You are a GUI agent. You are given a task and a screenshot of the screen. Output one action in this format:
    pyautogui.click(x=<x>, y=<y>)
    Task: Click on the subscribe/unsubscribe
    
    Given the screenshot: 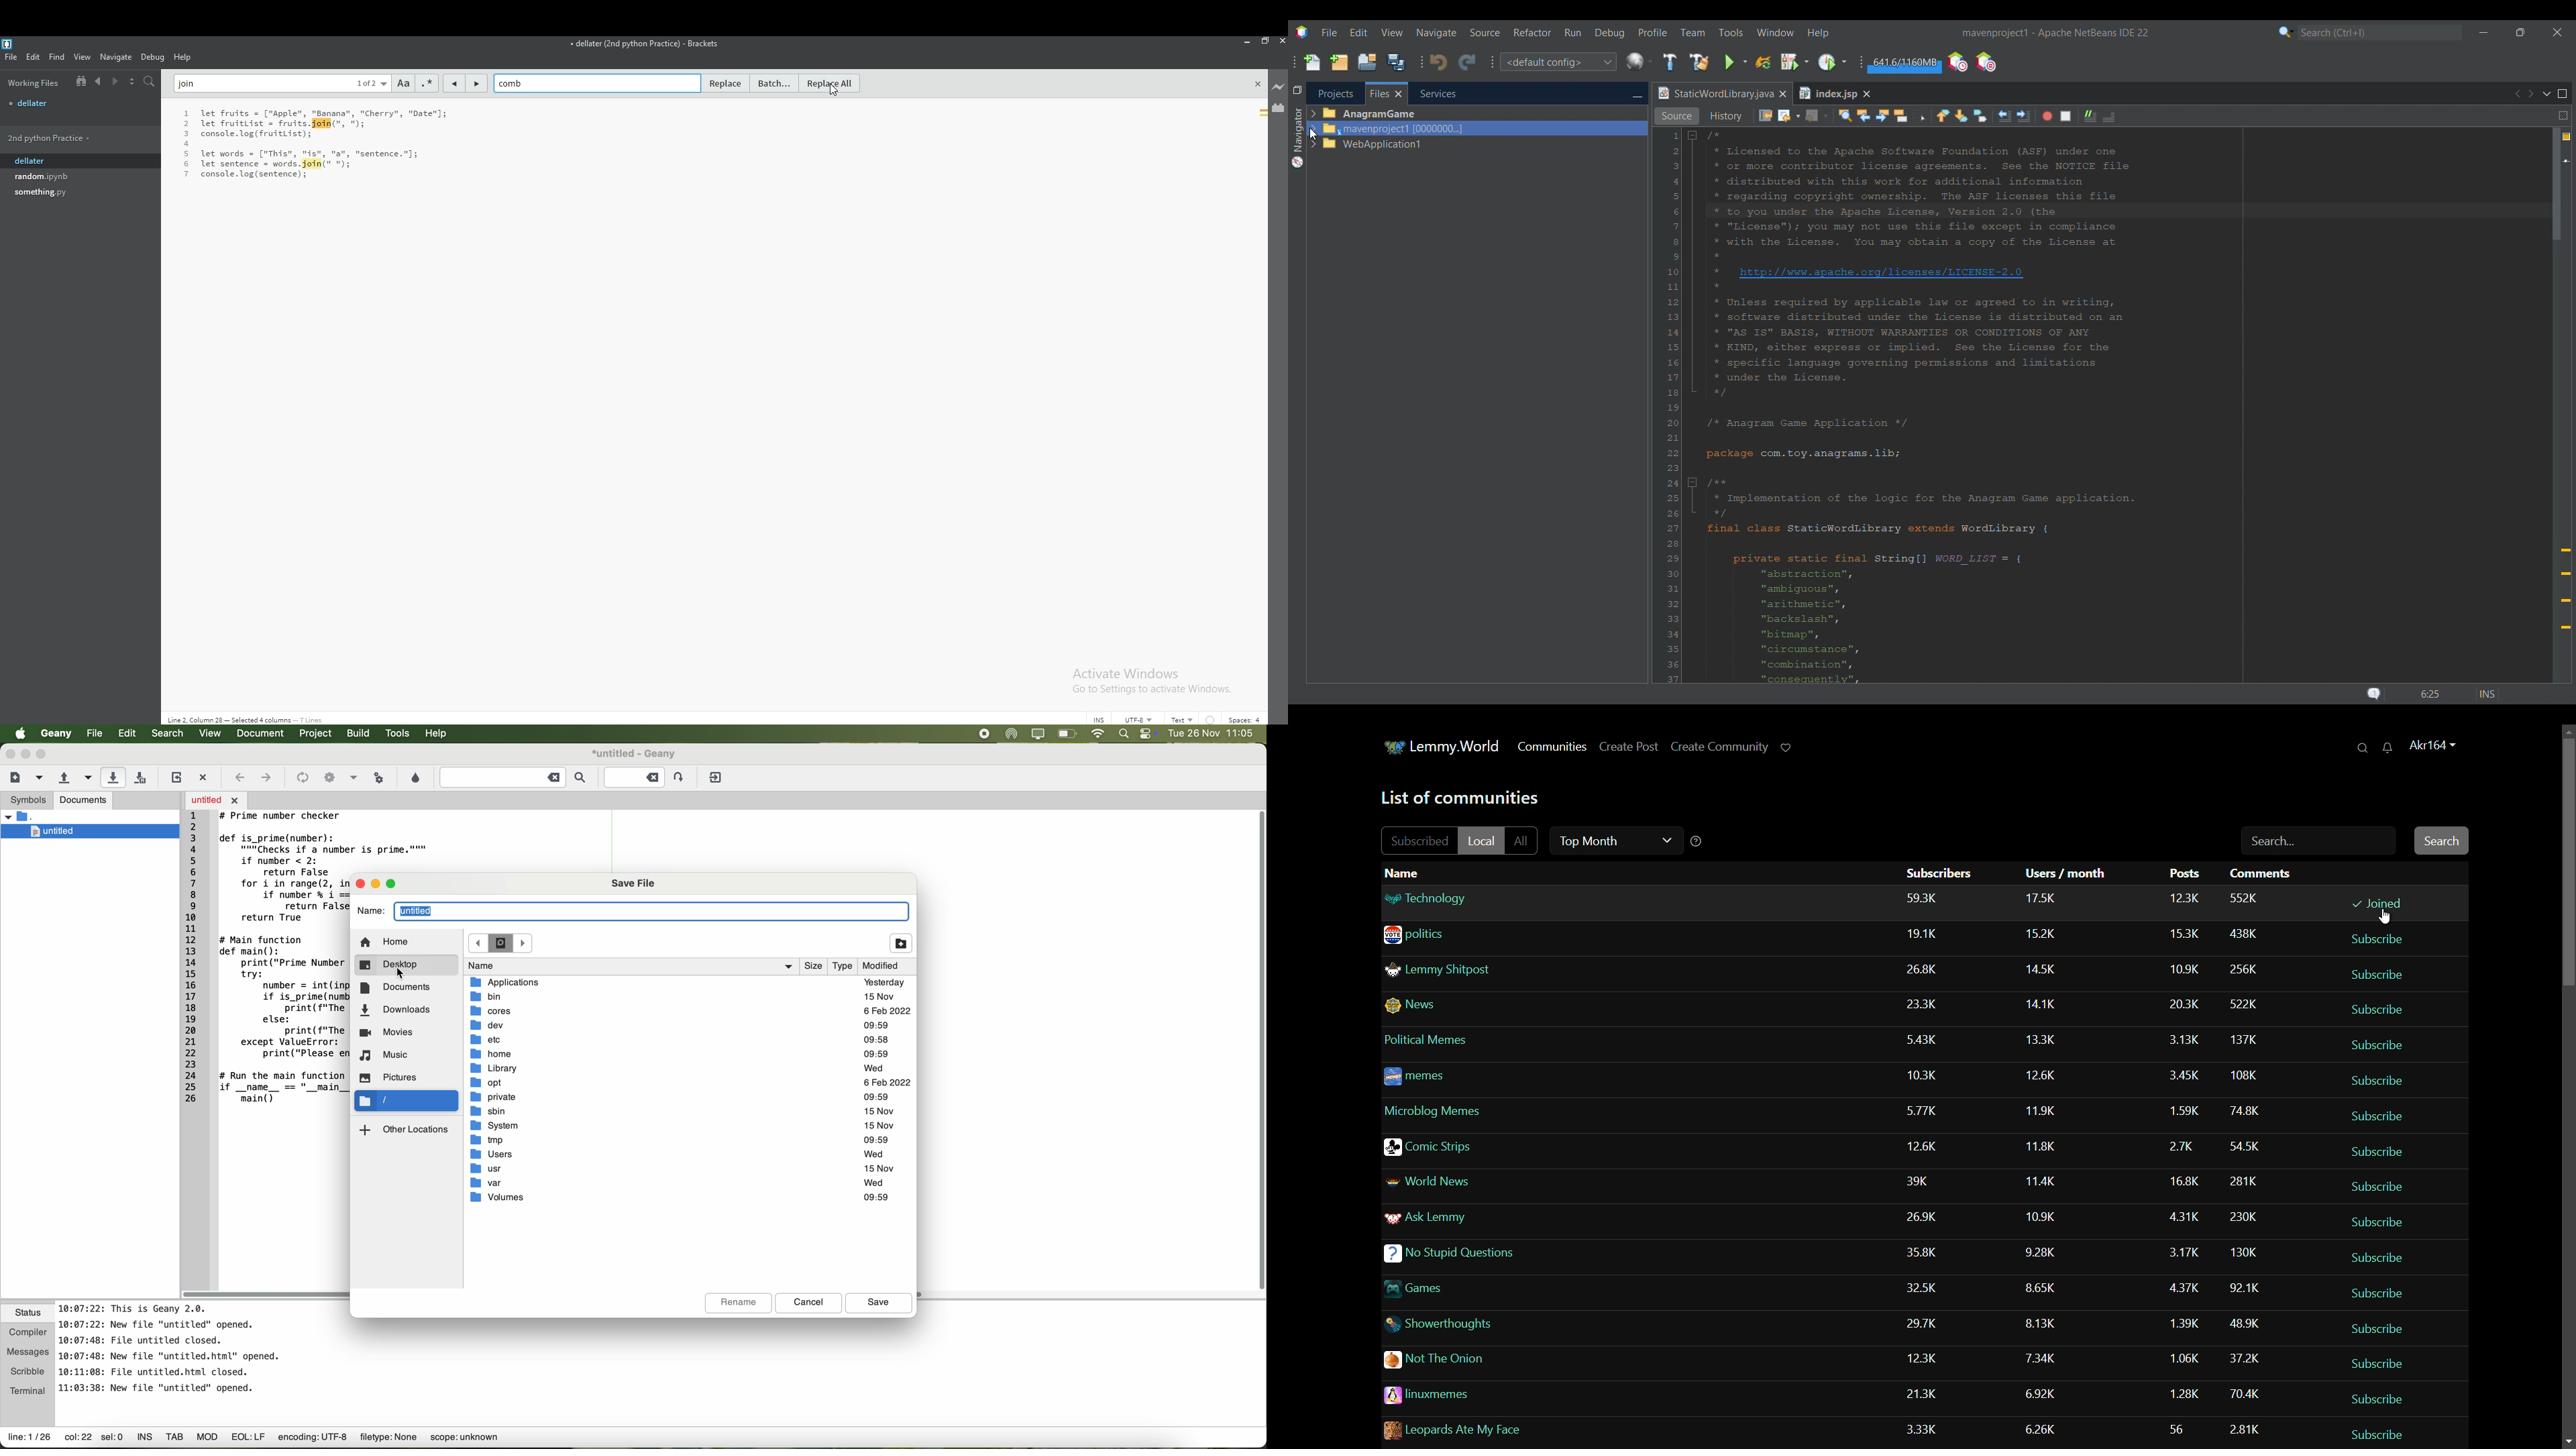 What is the action you would take?
    pyautogui.click(x=2378, y=1257)
    